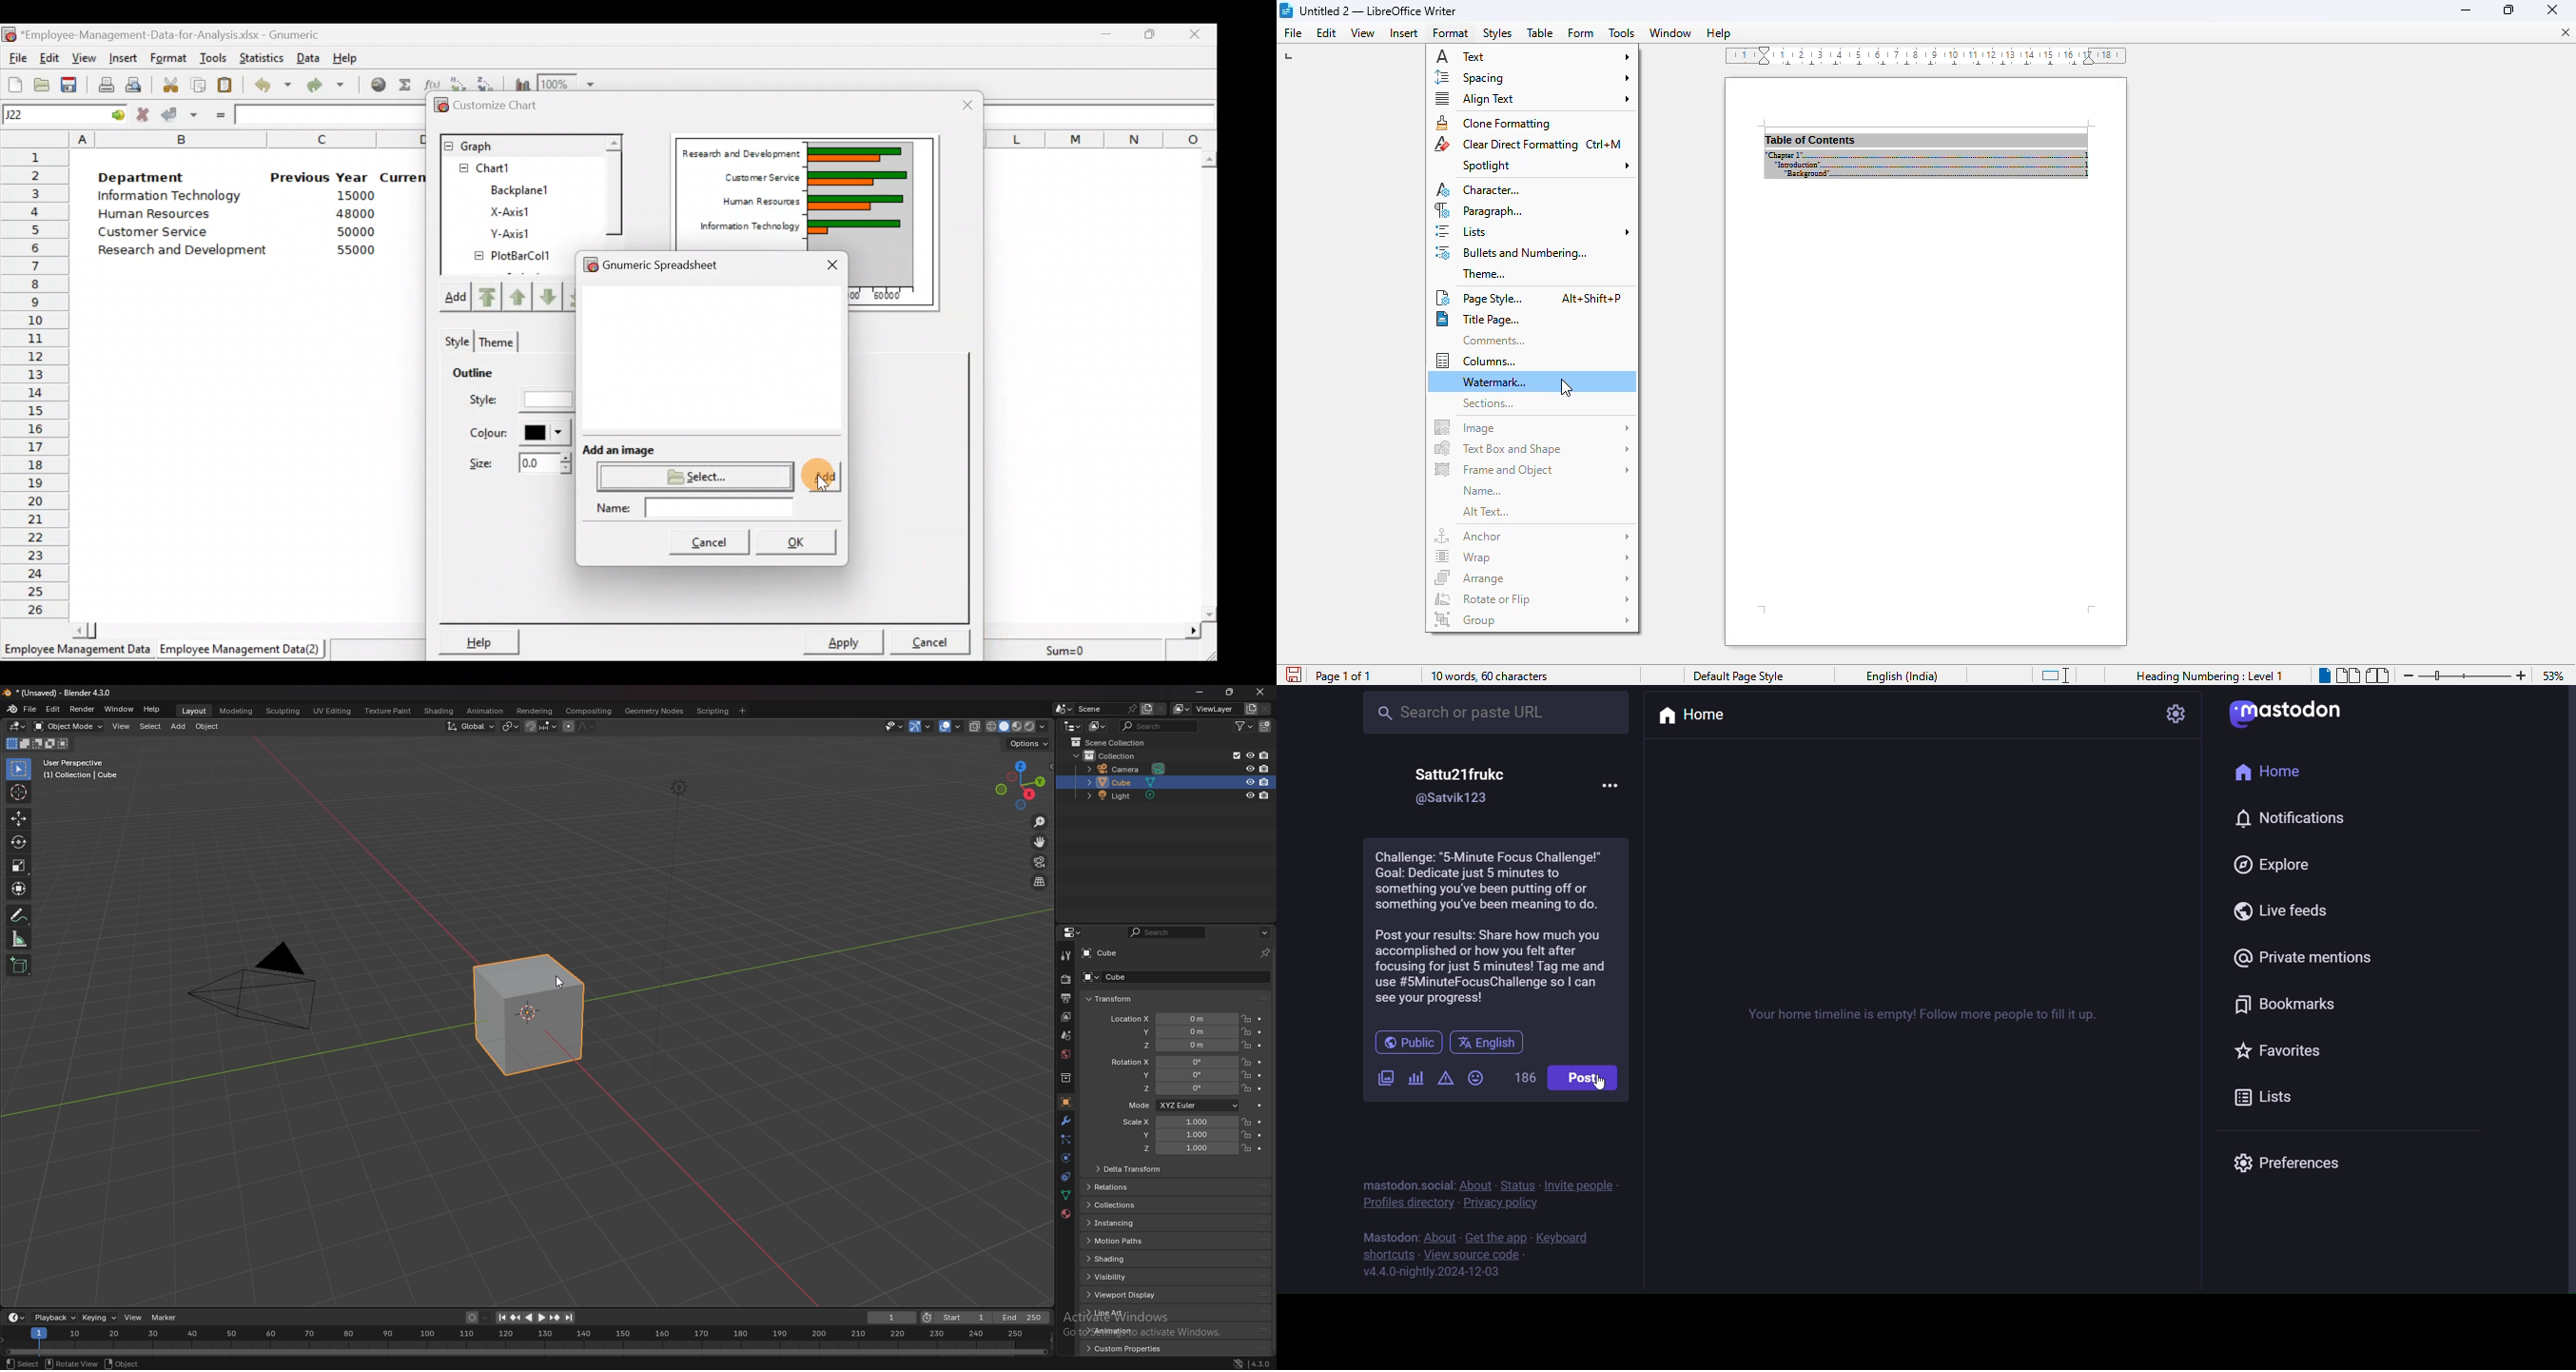  Describe the element at coordinates (710, 544) in the screenshot. I see `Cancel` at that location.